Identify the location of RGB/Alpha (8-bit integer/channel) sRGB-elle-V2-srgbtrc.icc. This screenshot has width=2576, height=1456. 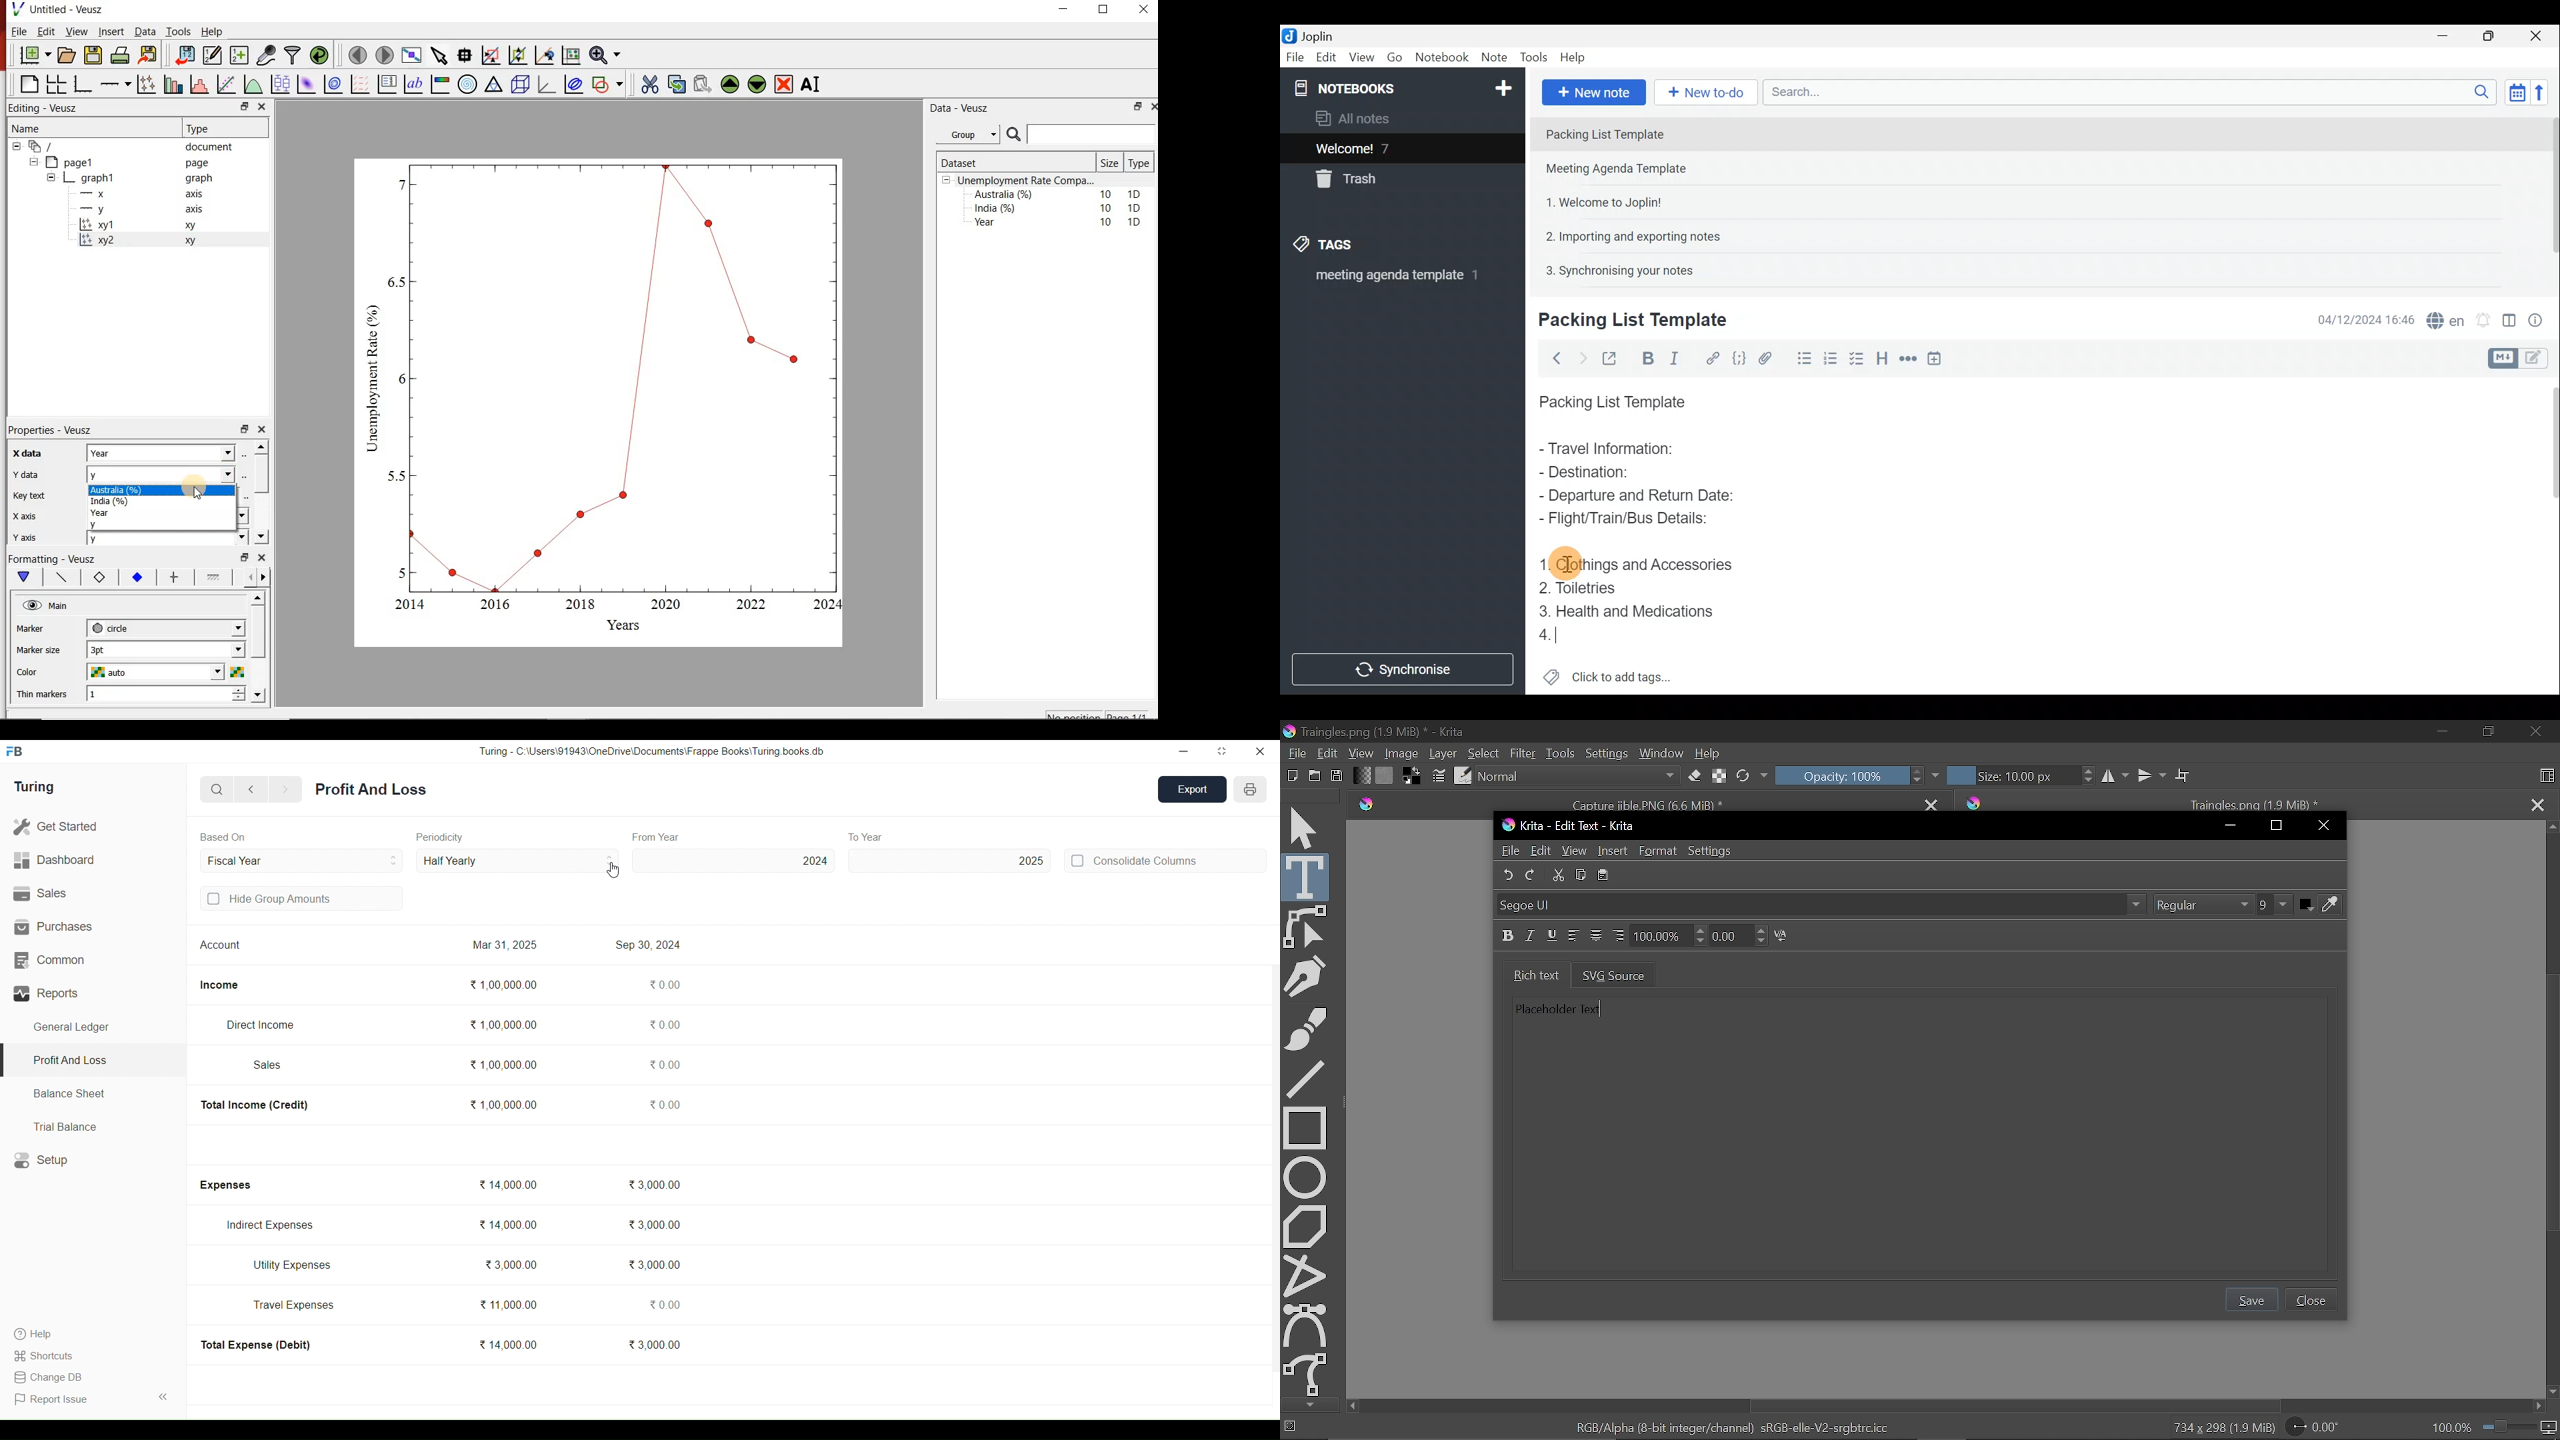
(1732, 1427).